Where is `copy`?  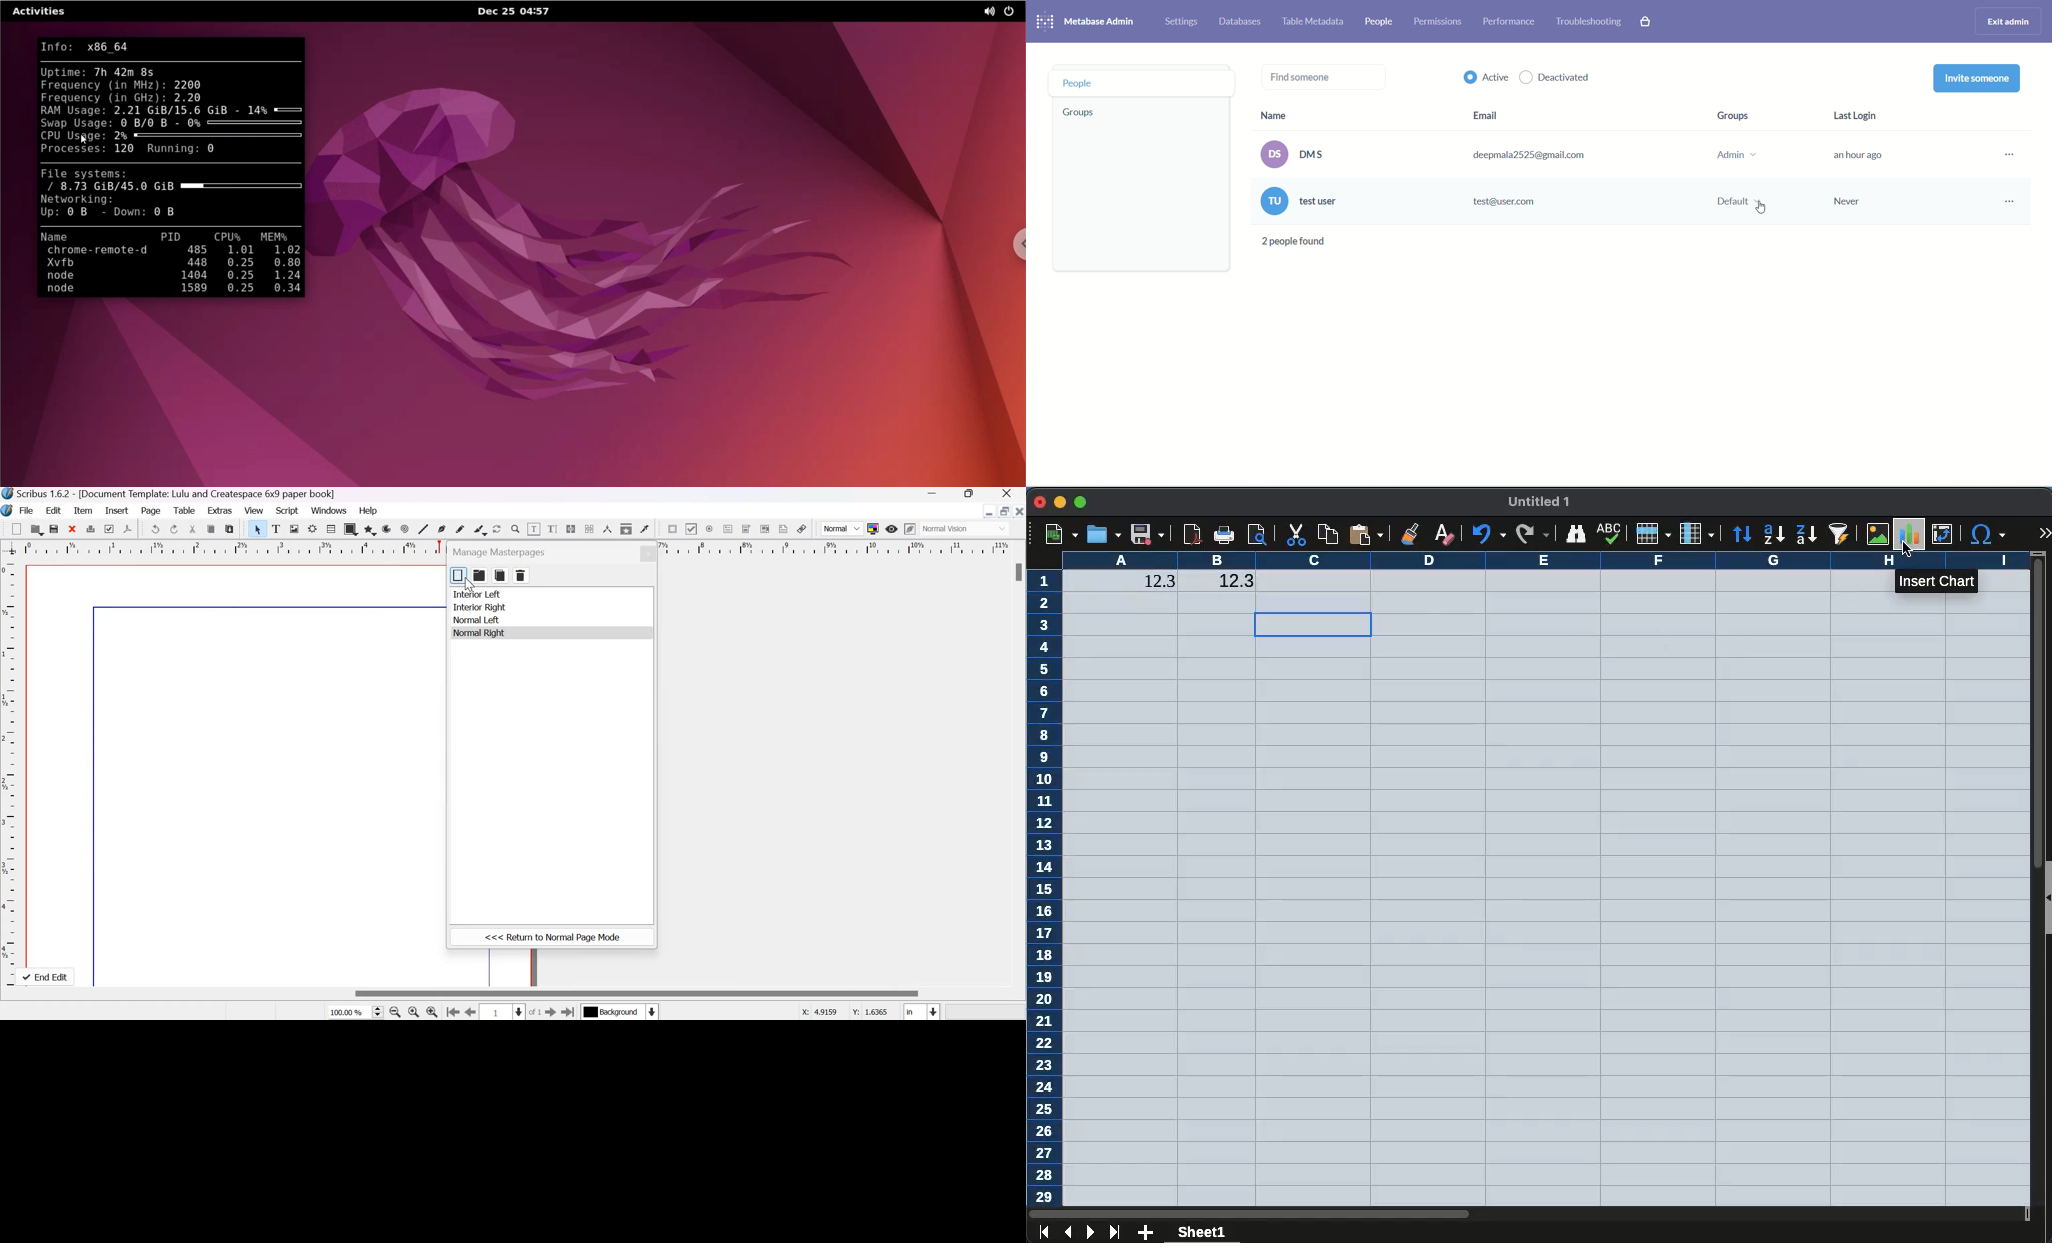
copy is located at coordinates (1330, 534).